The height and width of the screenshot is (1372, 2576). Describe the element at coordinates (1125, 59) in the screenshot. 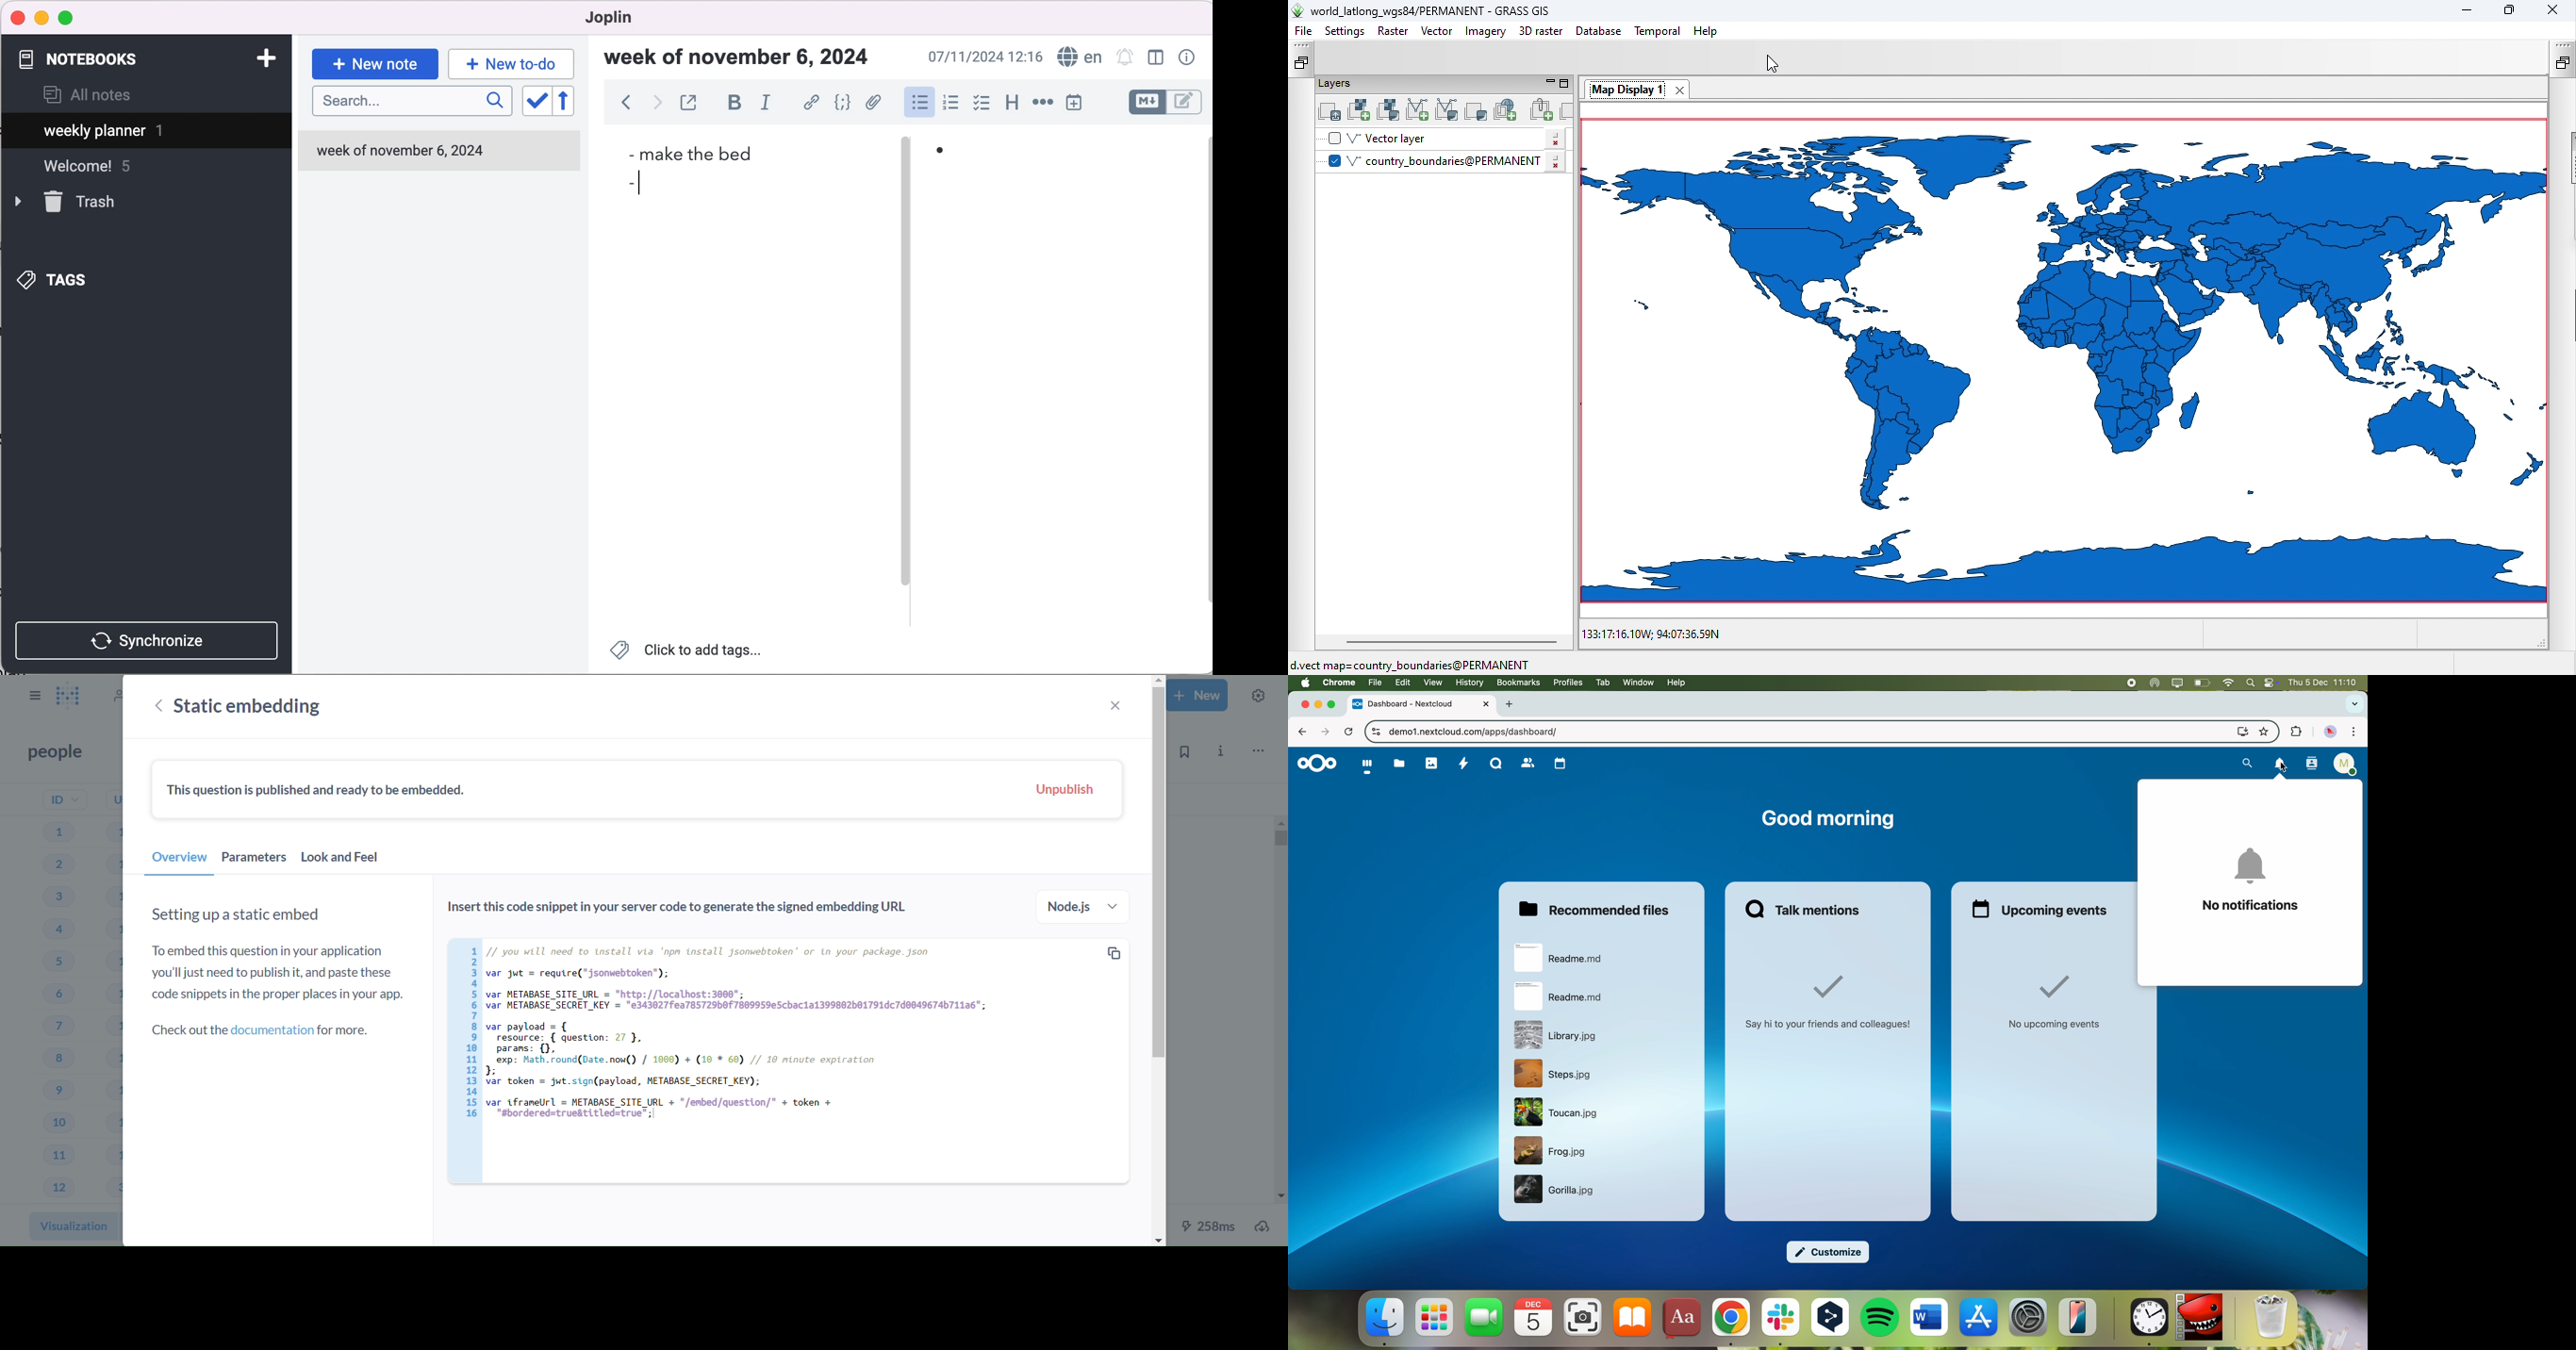

I see `set alarm` at that location.